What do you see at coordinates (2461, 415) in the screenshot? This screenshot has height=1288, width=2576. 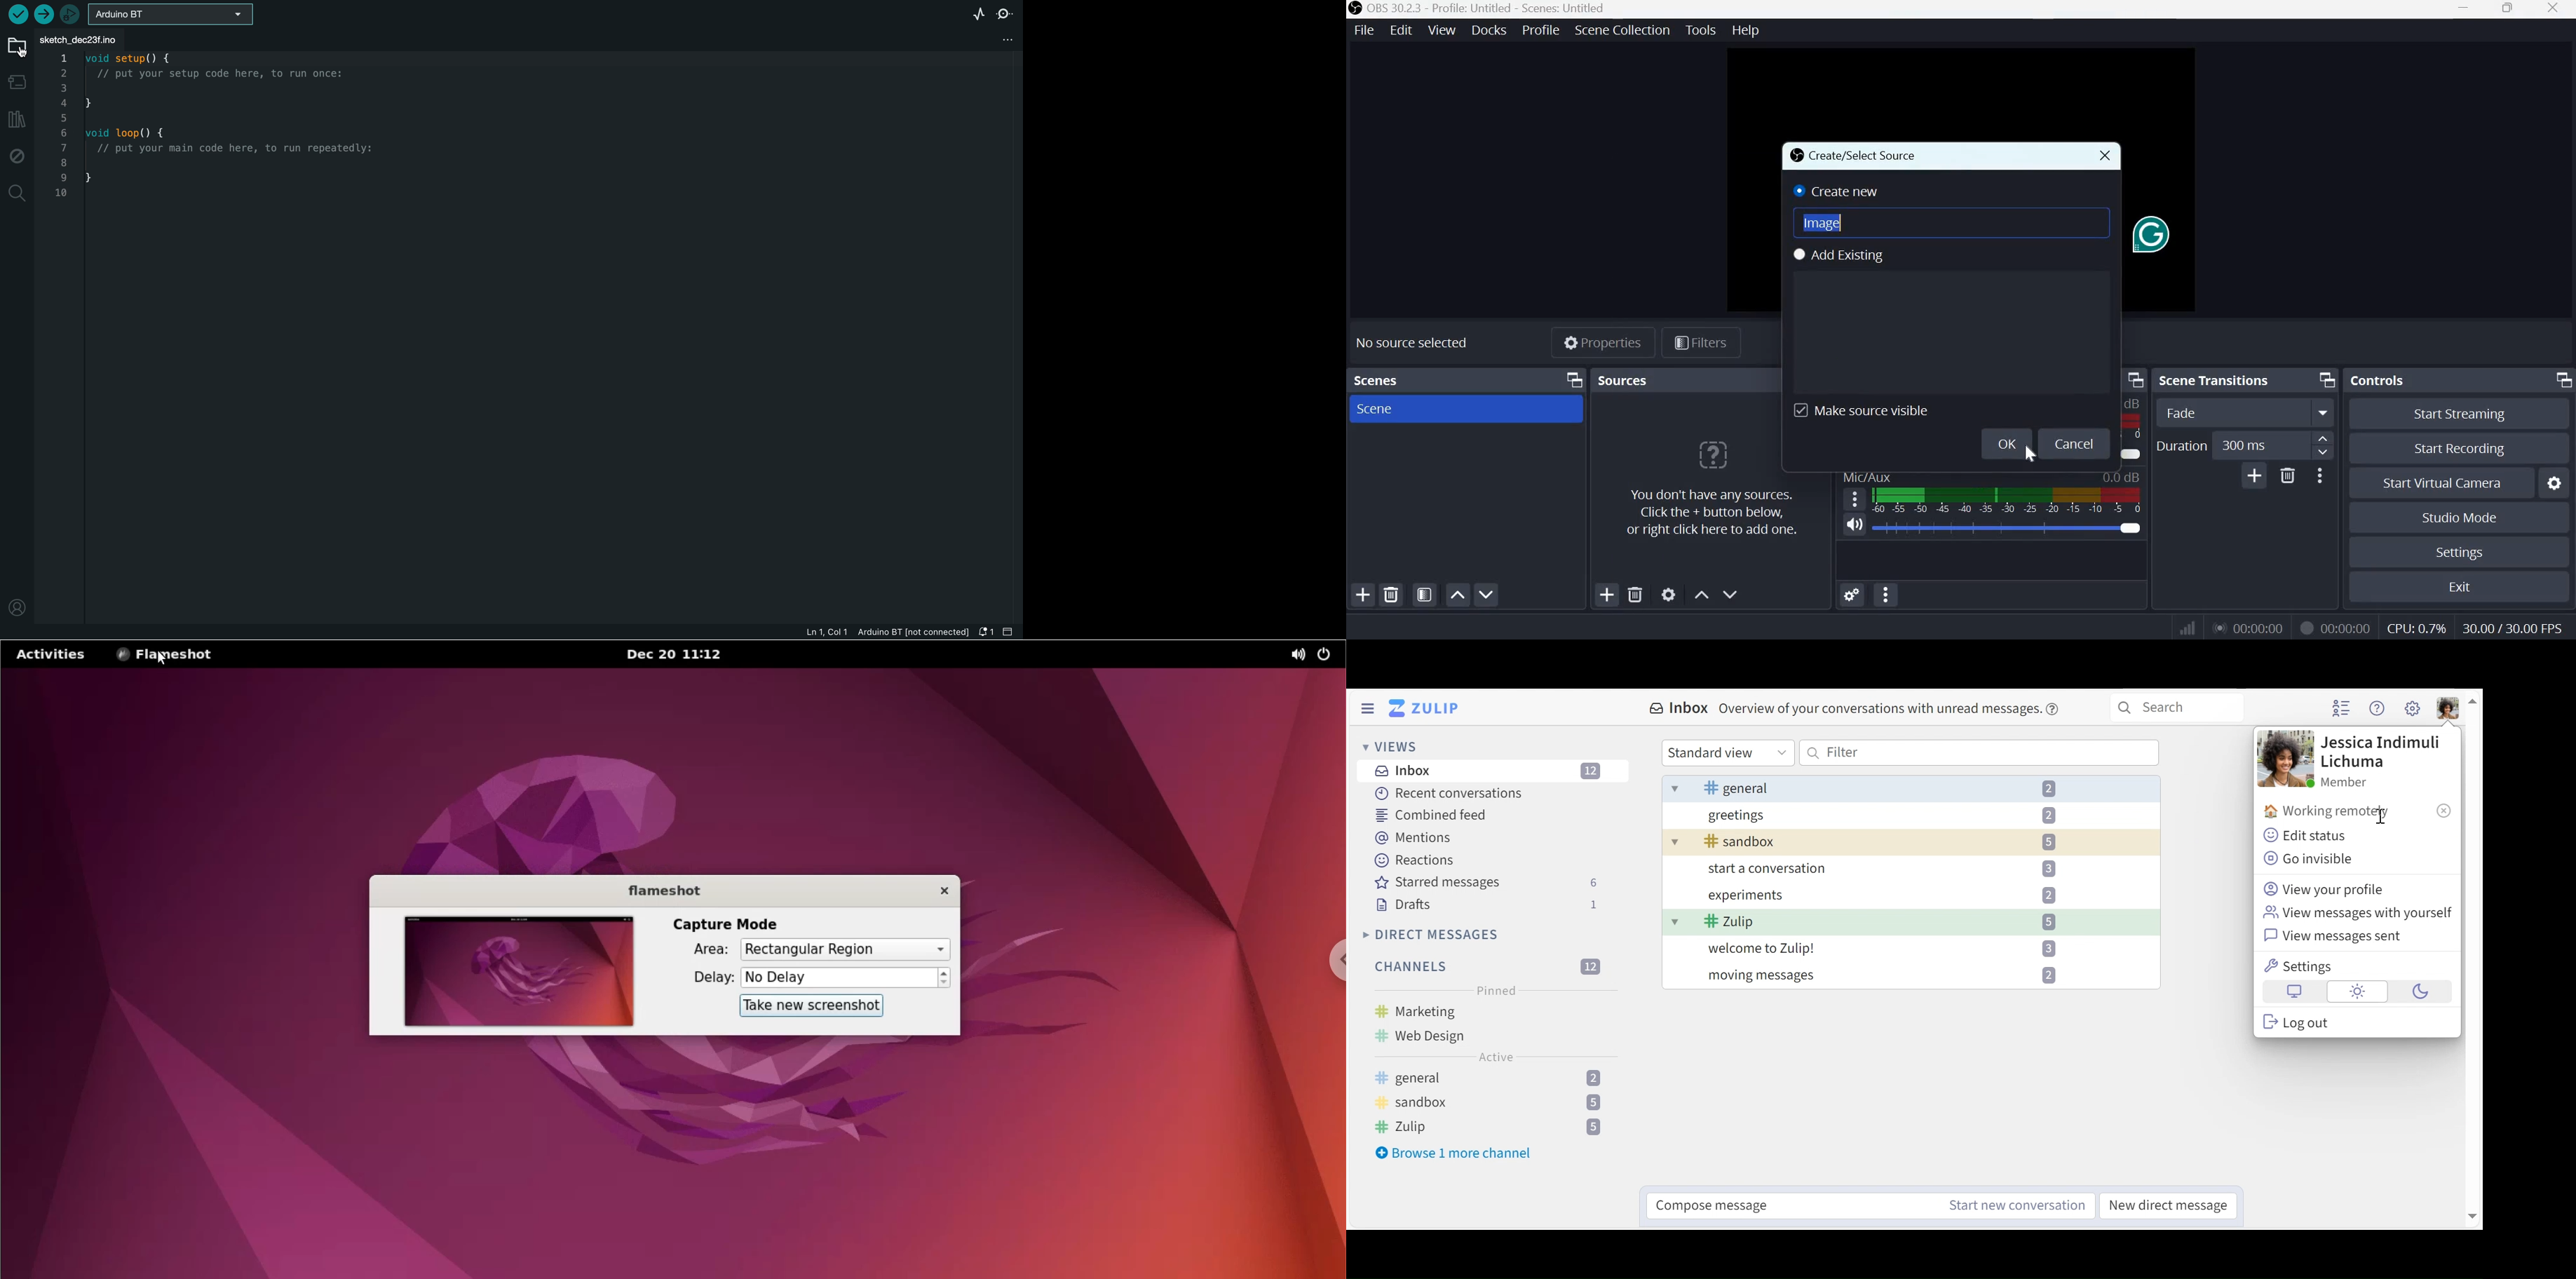 I see `Start streaming` at bounding box center [2461, 415].